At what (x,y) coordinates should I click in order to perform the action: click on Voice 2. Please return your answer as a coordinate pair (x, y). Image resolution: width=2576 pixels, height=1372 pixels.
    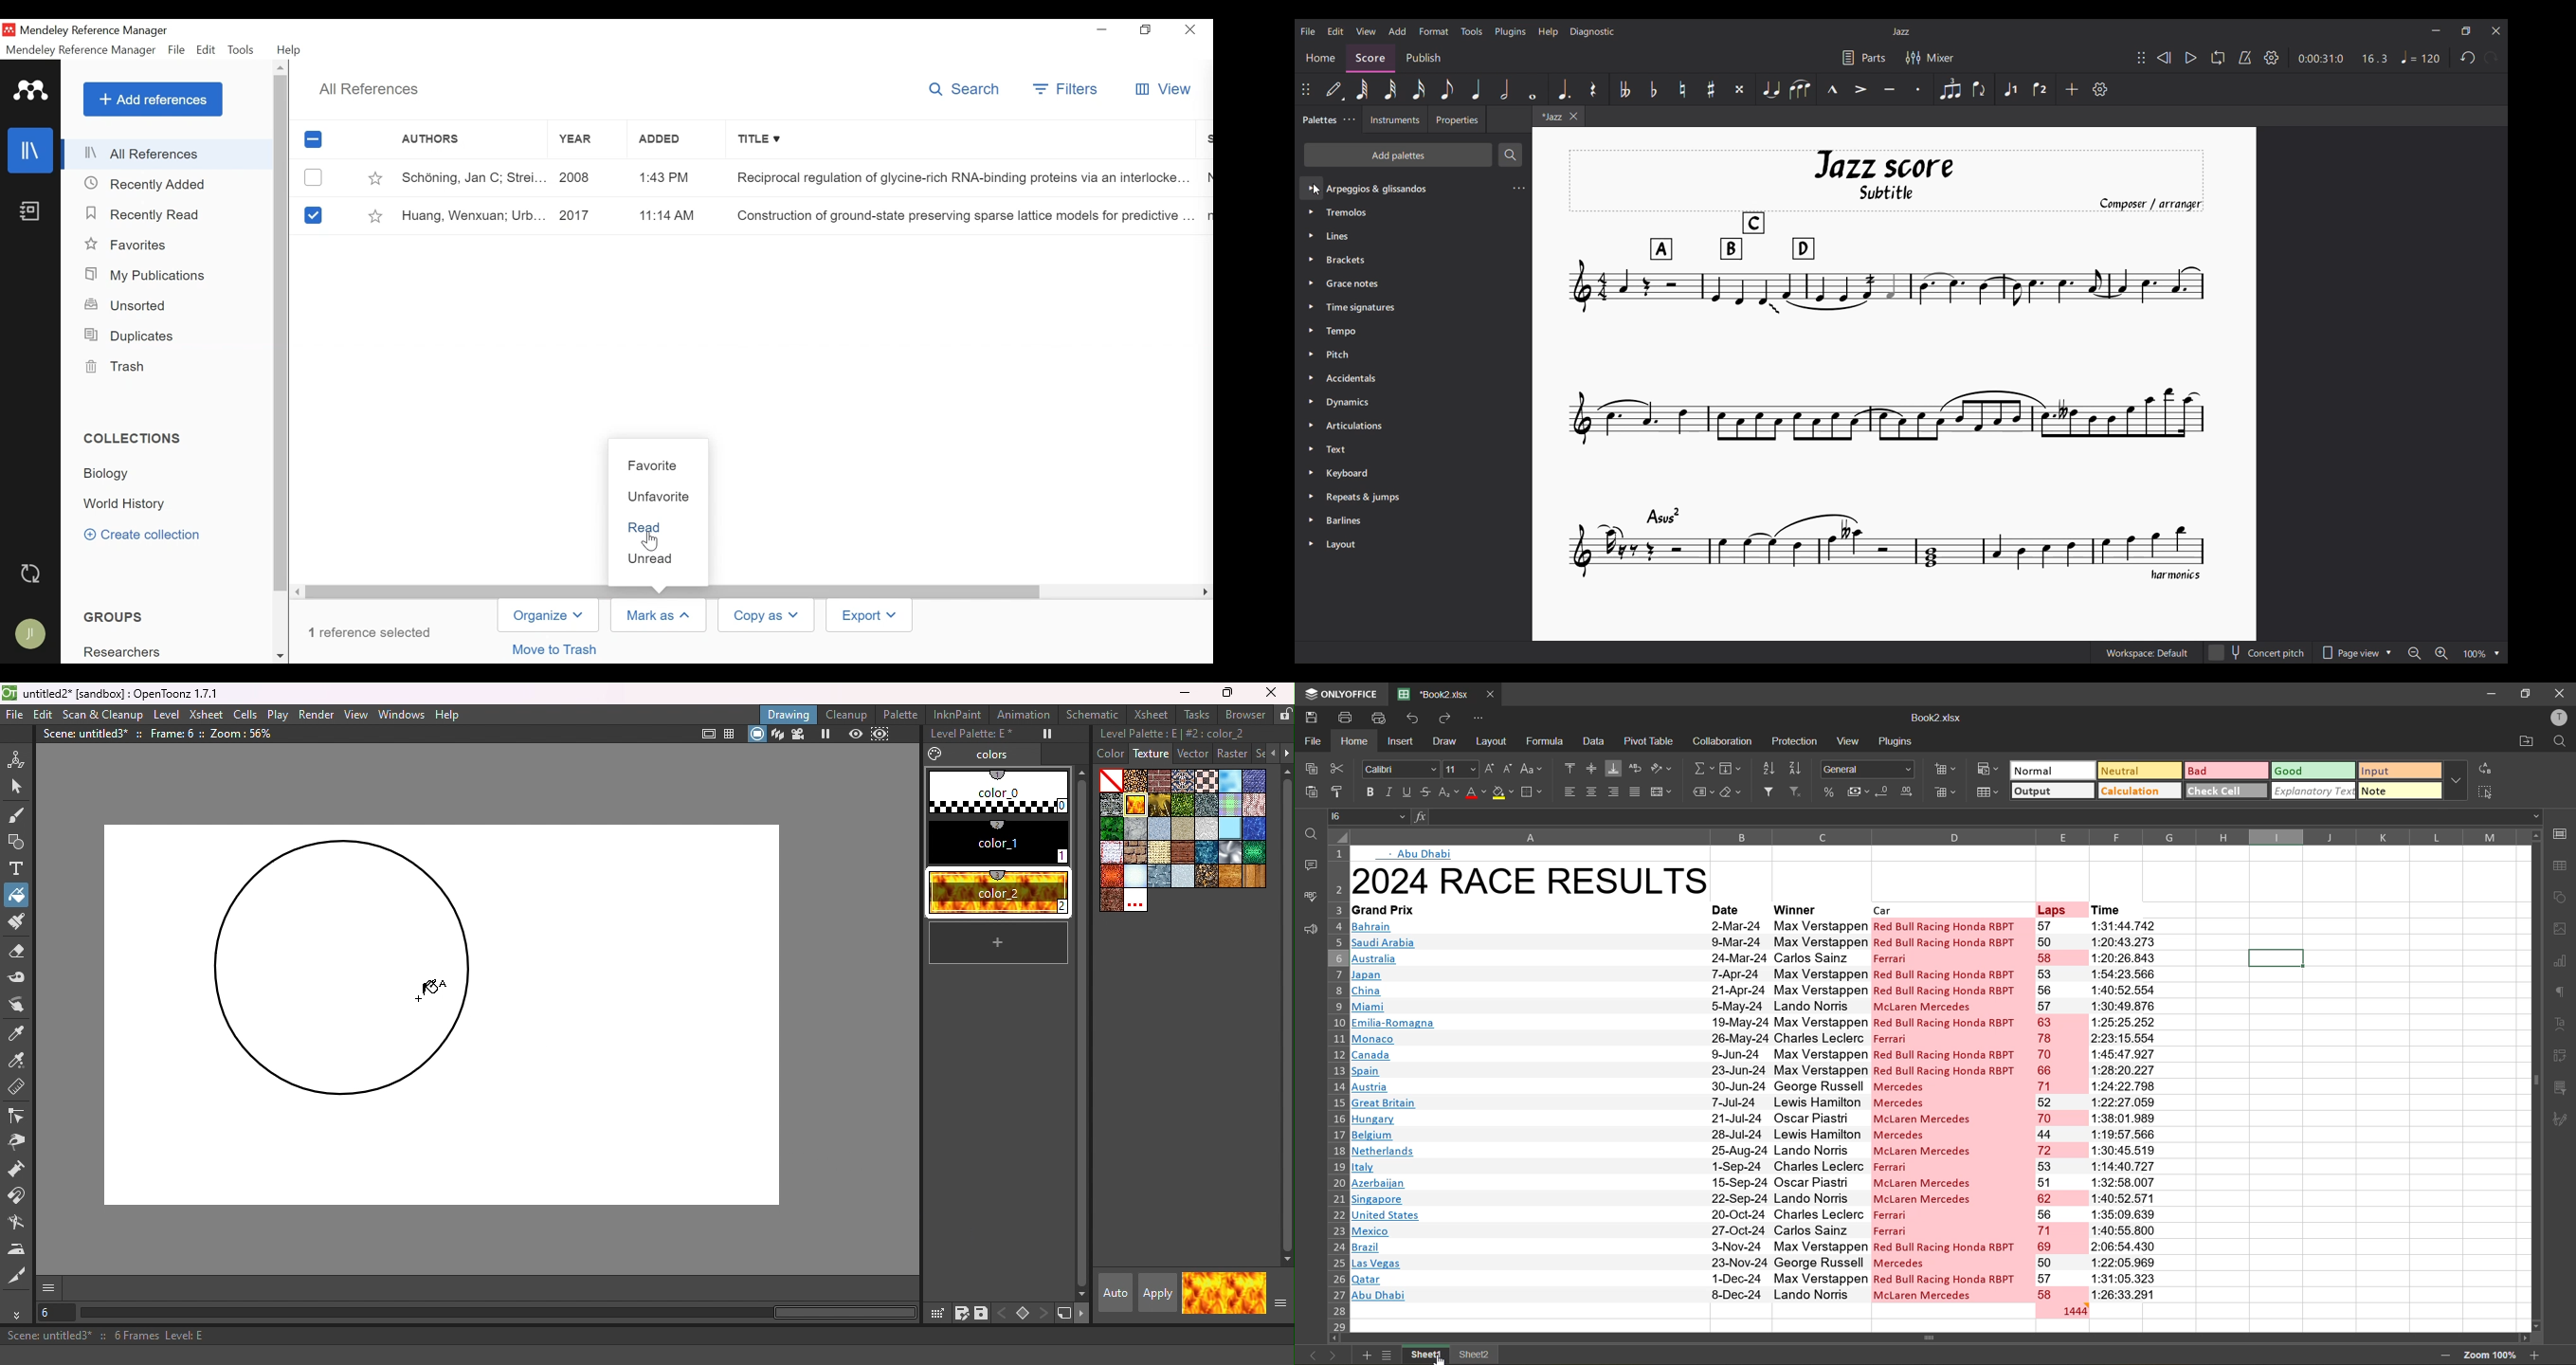
    Looking at the image, I should click on (2040, 88).